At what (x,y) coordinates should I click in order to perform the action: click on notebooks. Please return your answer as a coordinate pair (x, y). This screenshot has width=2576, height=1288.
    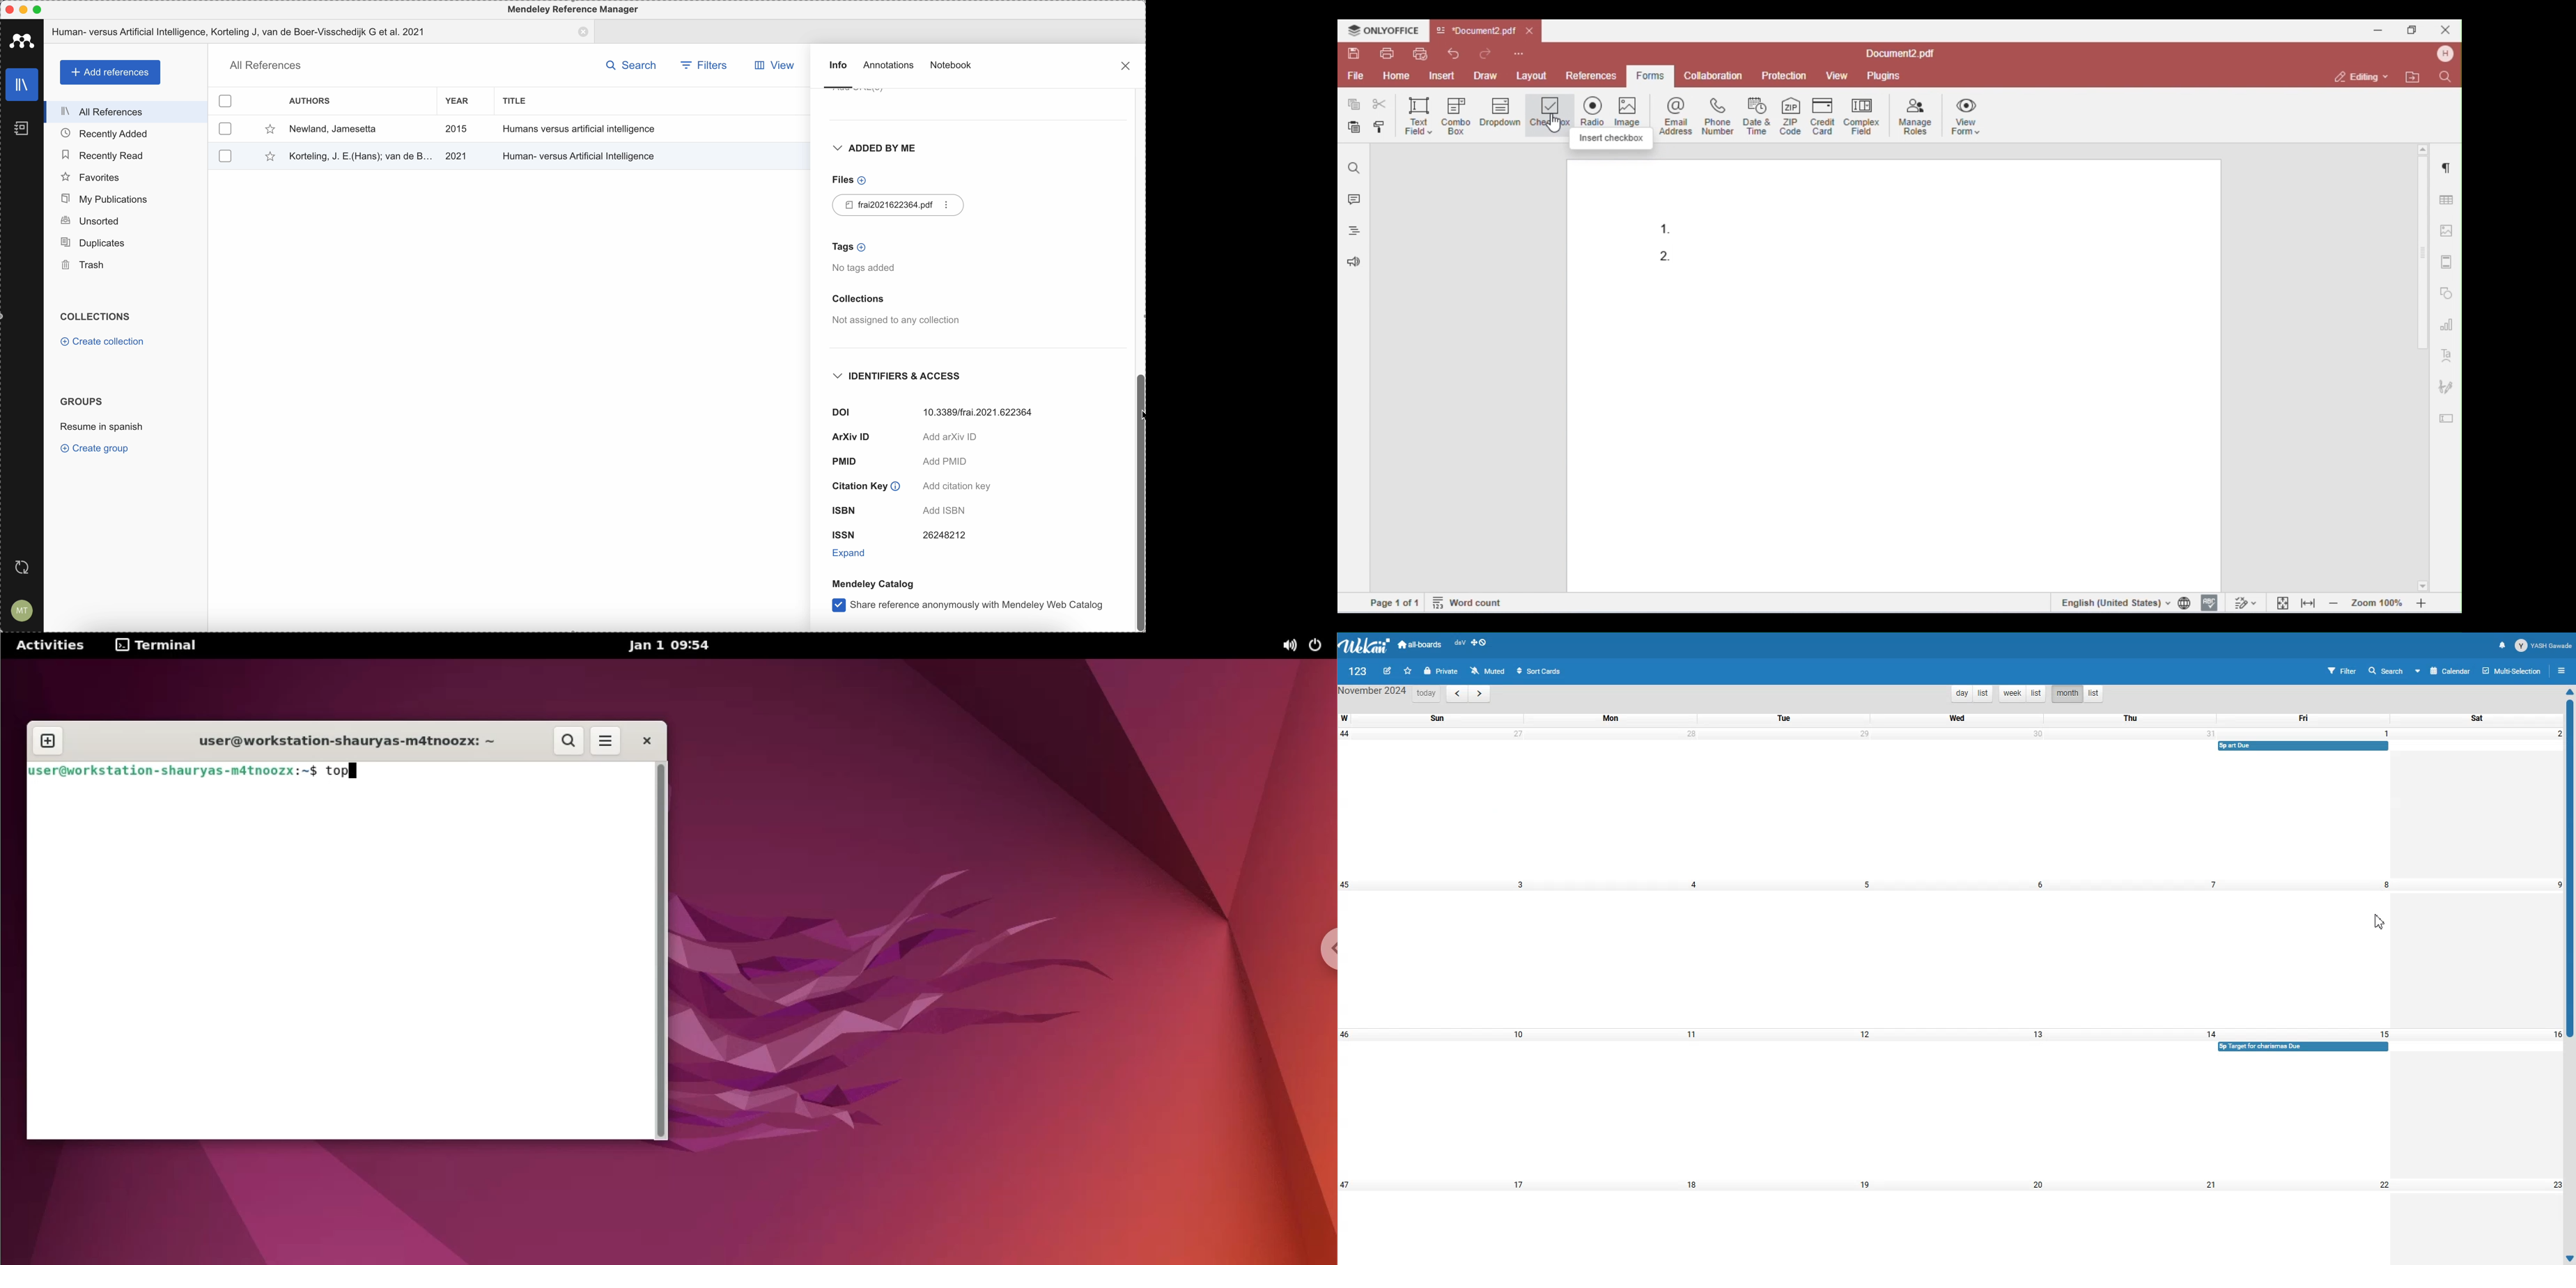
    Looking at the image, I should click on (19, 126).